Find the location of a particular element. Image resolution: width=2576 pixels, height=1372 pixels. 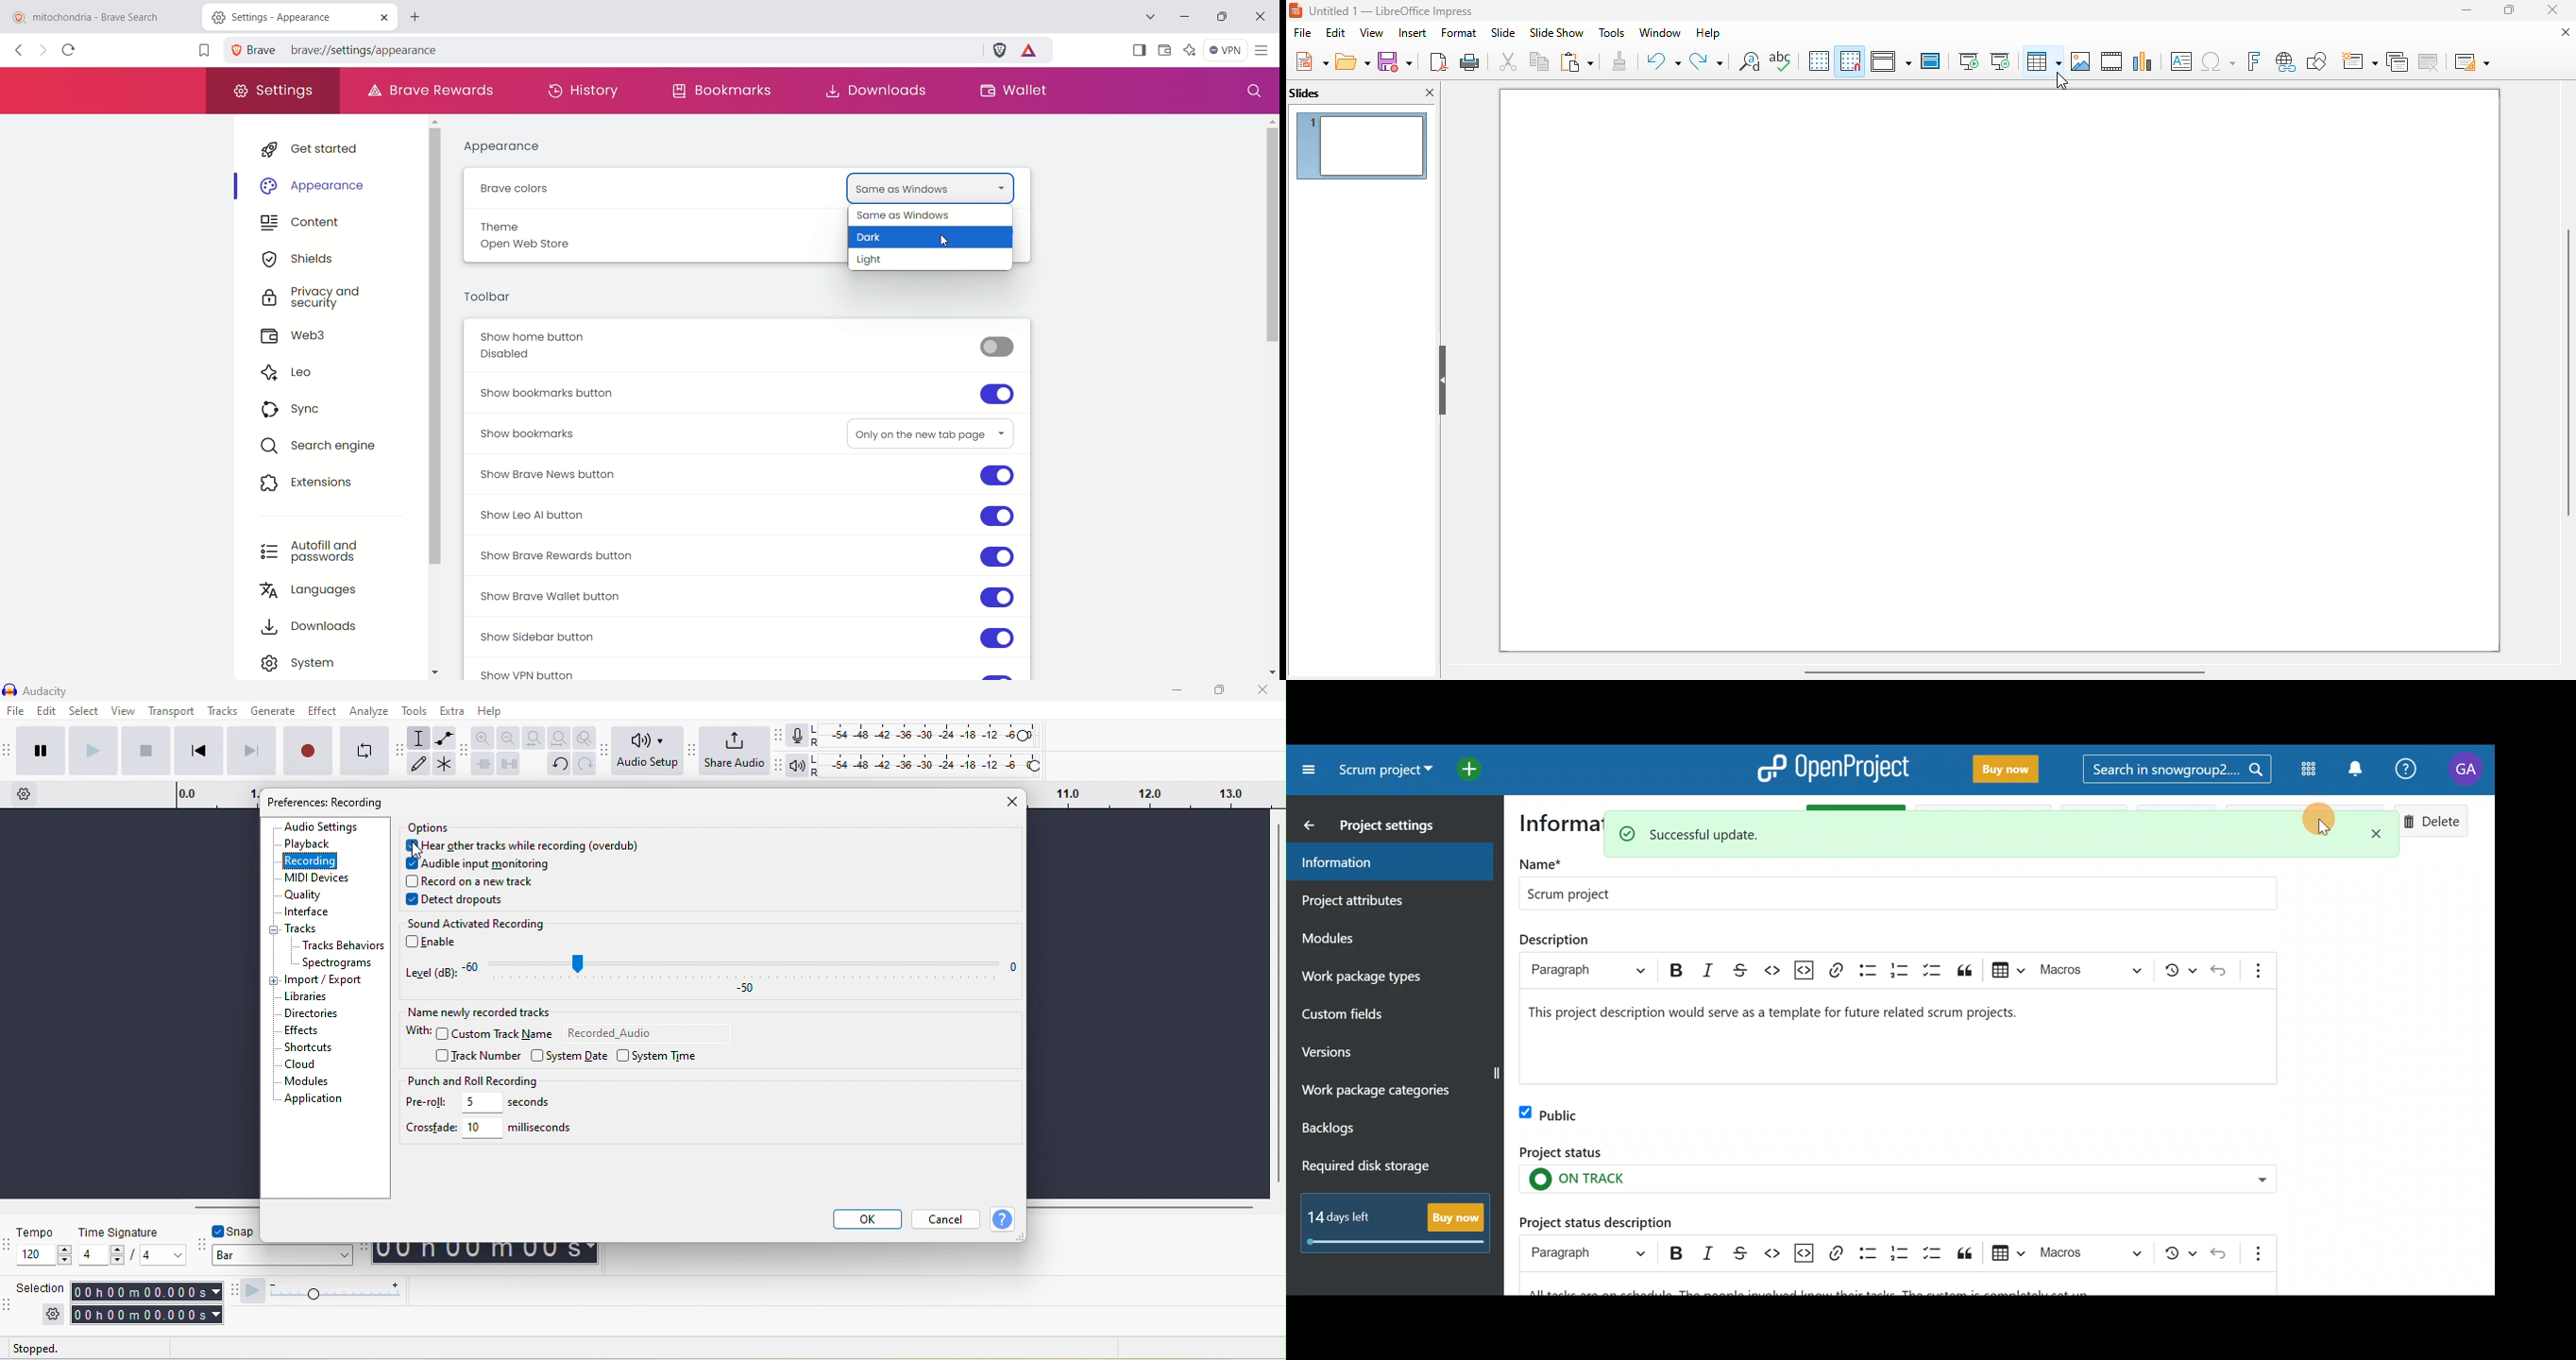

crossfade is located at coordinates (429, 1127).